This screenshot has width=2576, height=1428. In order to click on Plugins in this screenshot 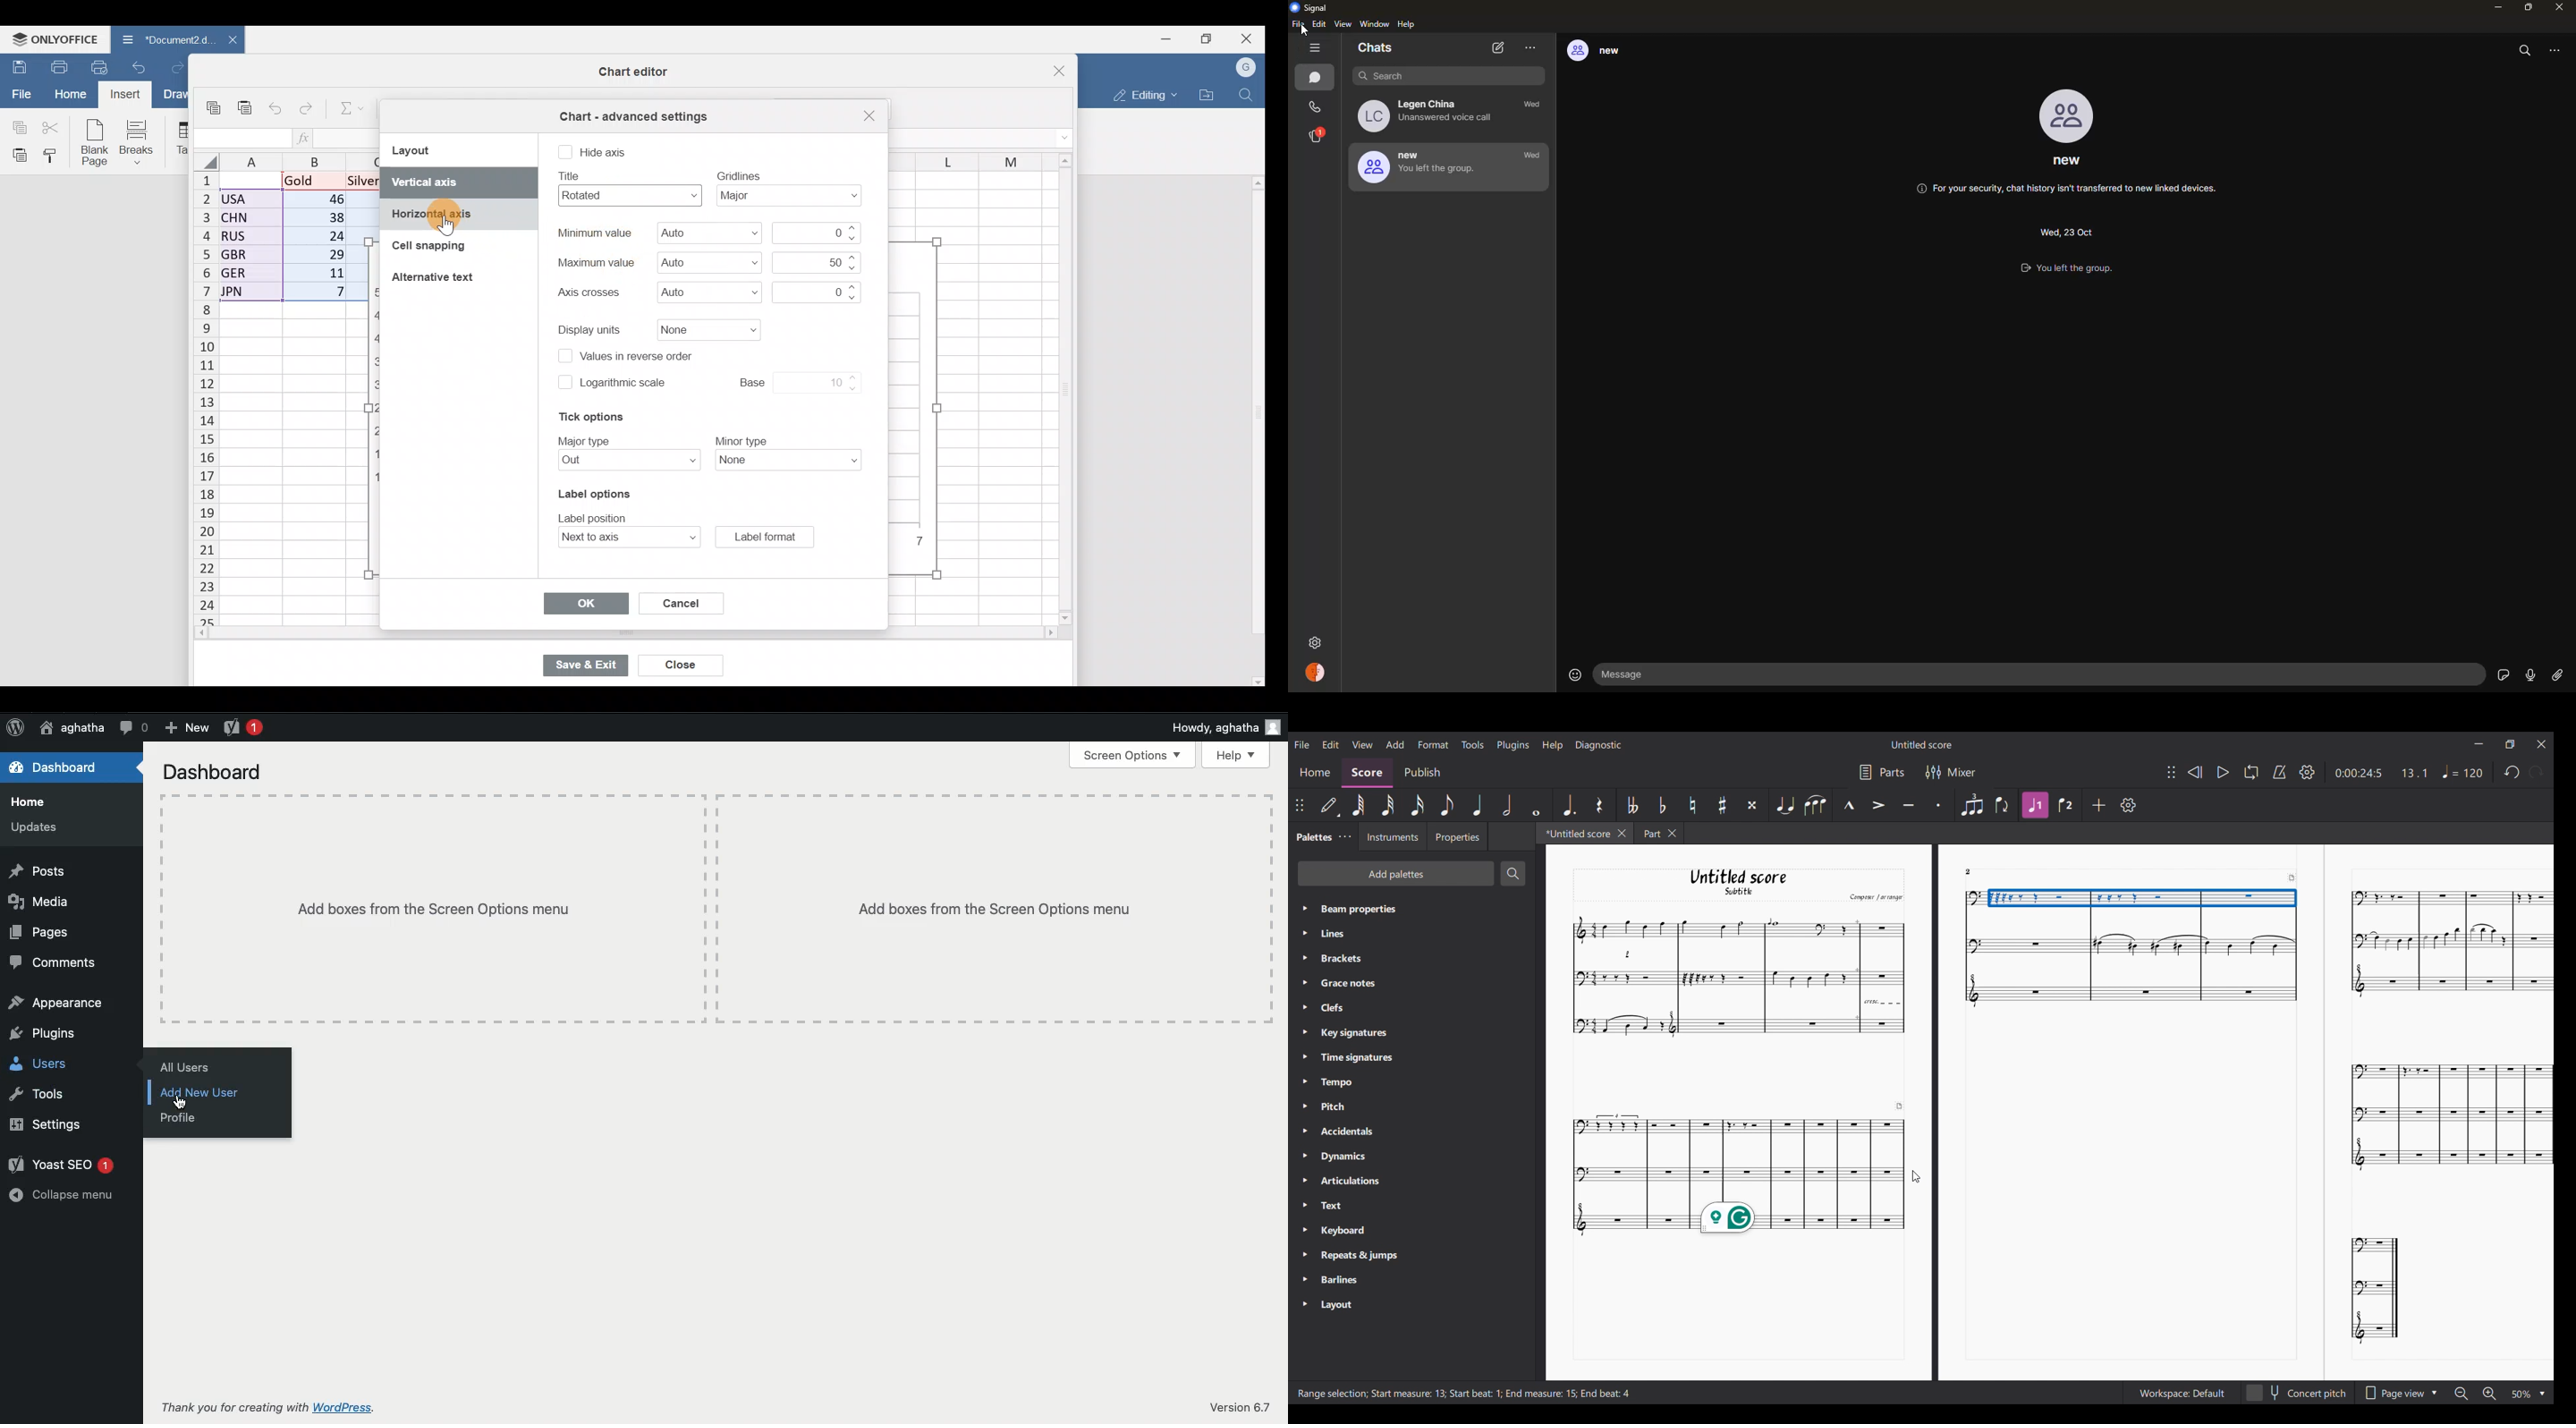, I will do `click(44, 1033)`.